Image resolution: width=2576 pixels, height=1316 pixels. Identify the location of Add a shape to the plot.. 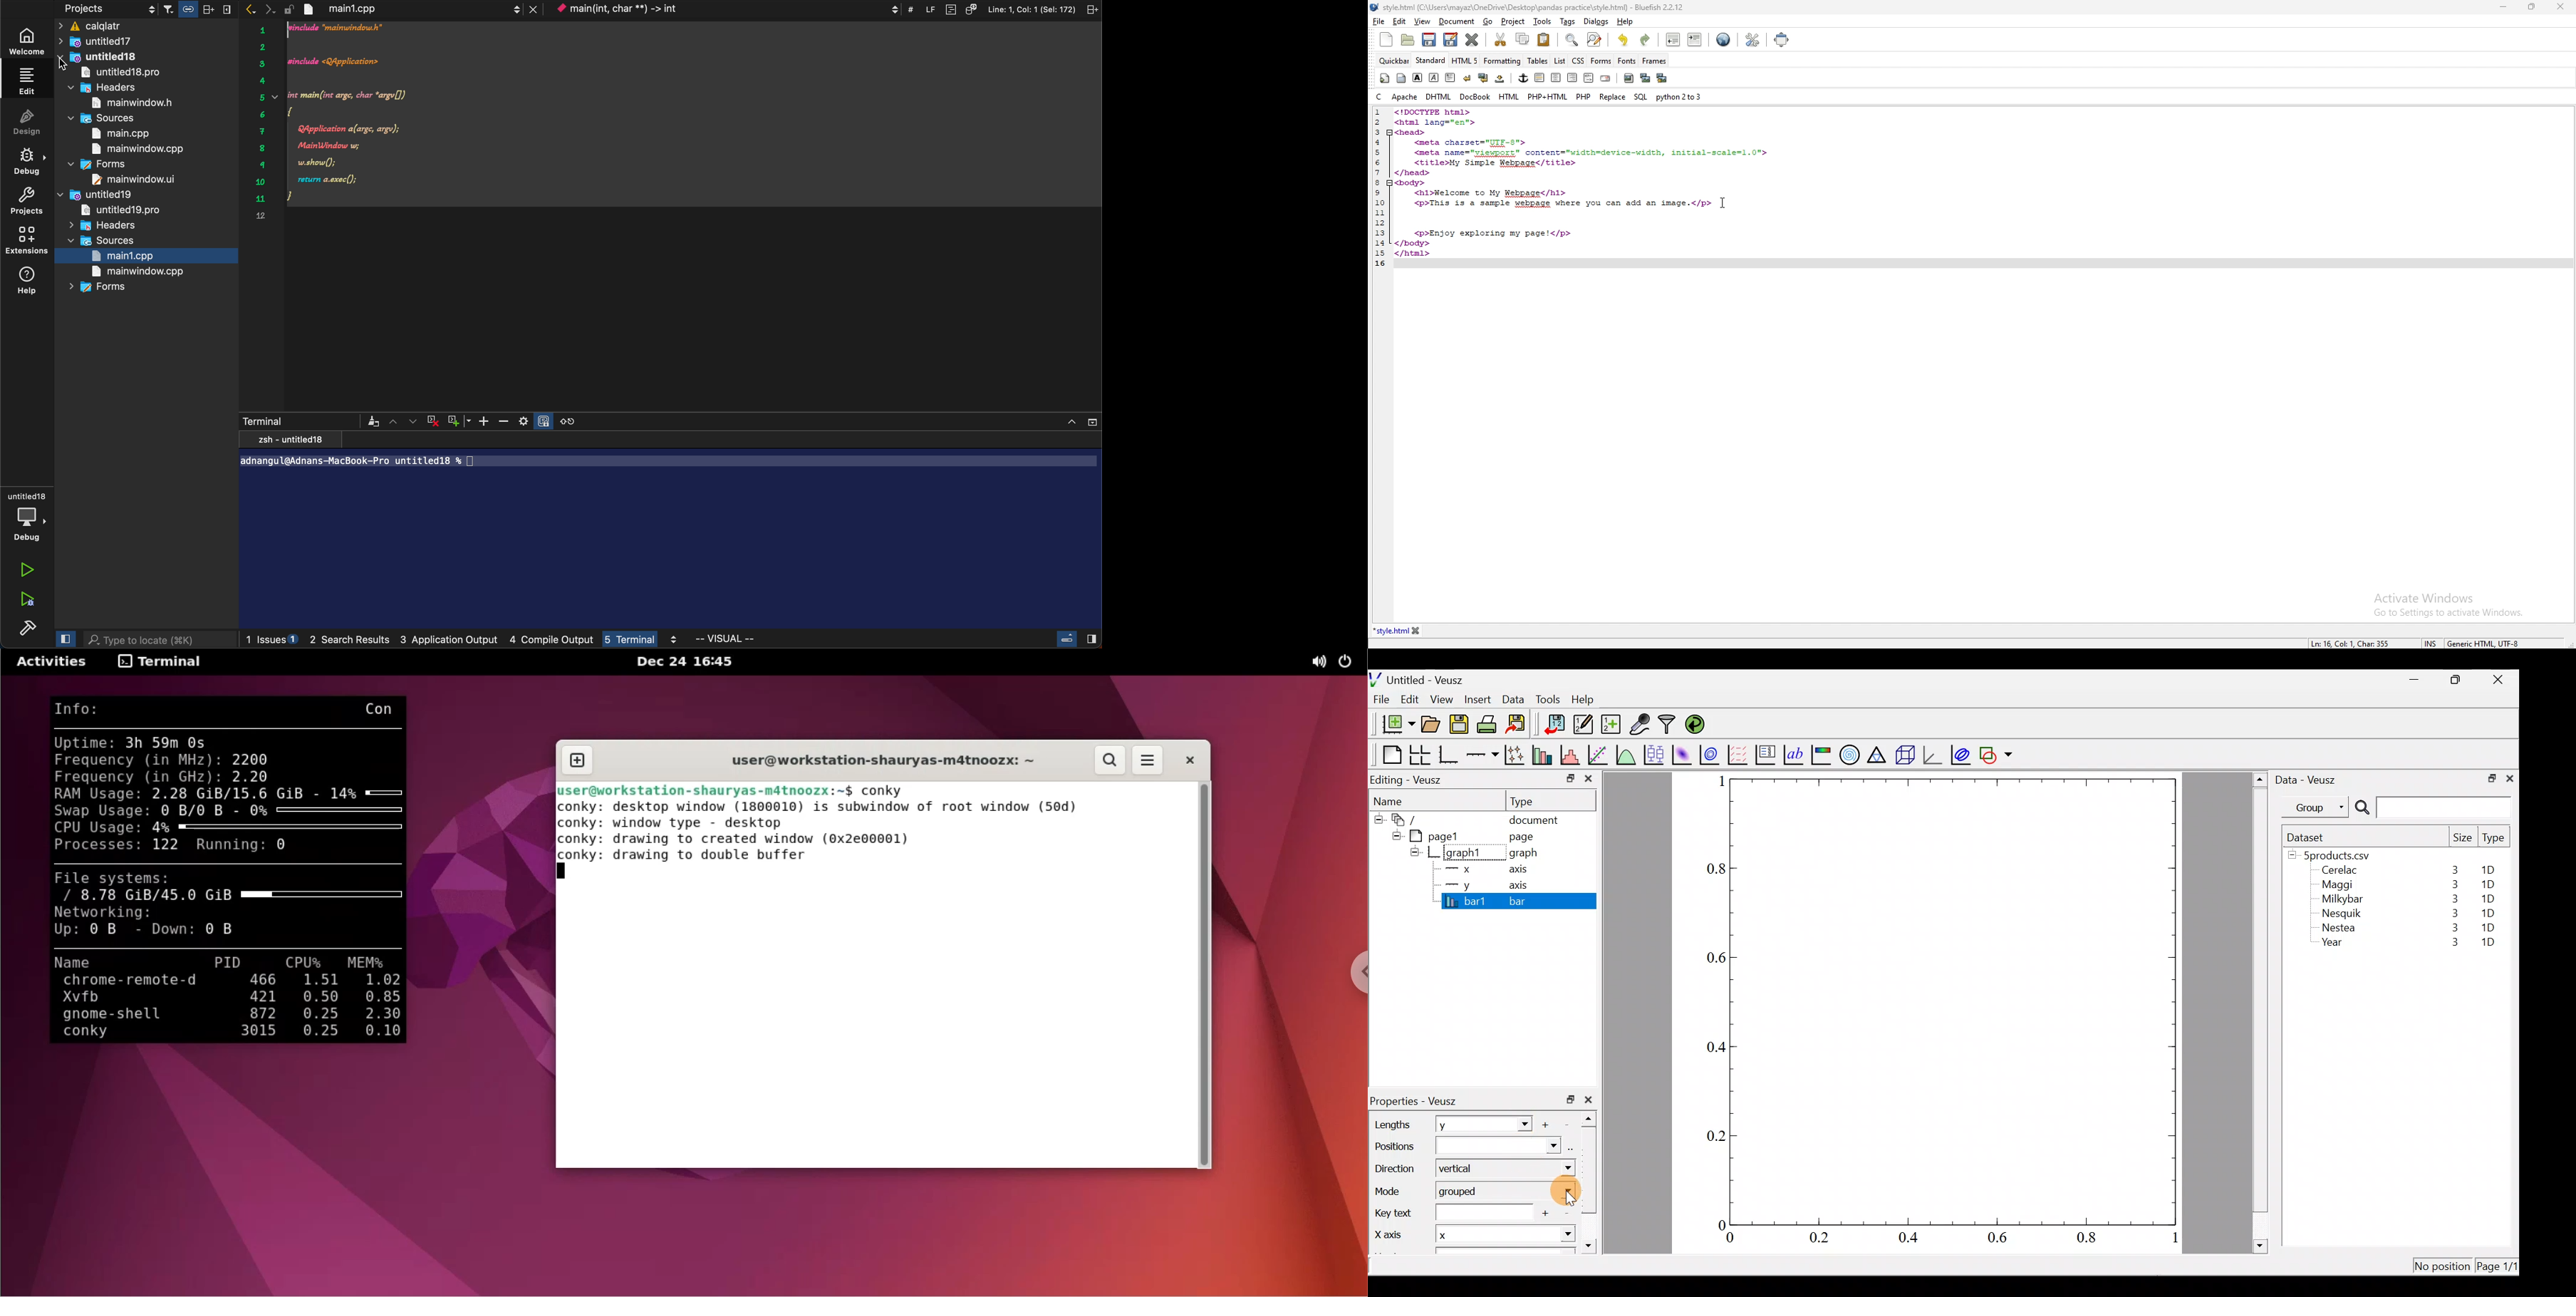
(1997, 753).